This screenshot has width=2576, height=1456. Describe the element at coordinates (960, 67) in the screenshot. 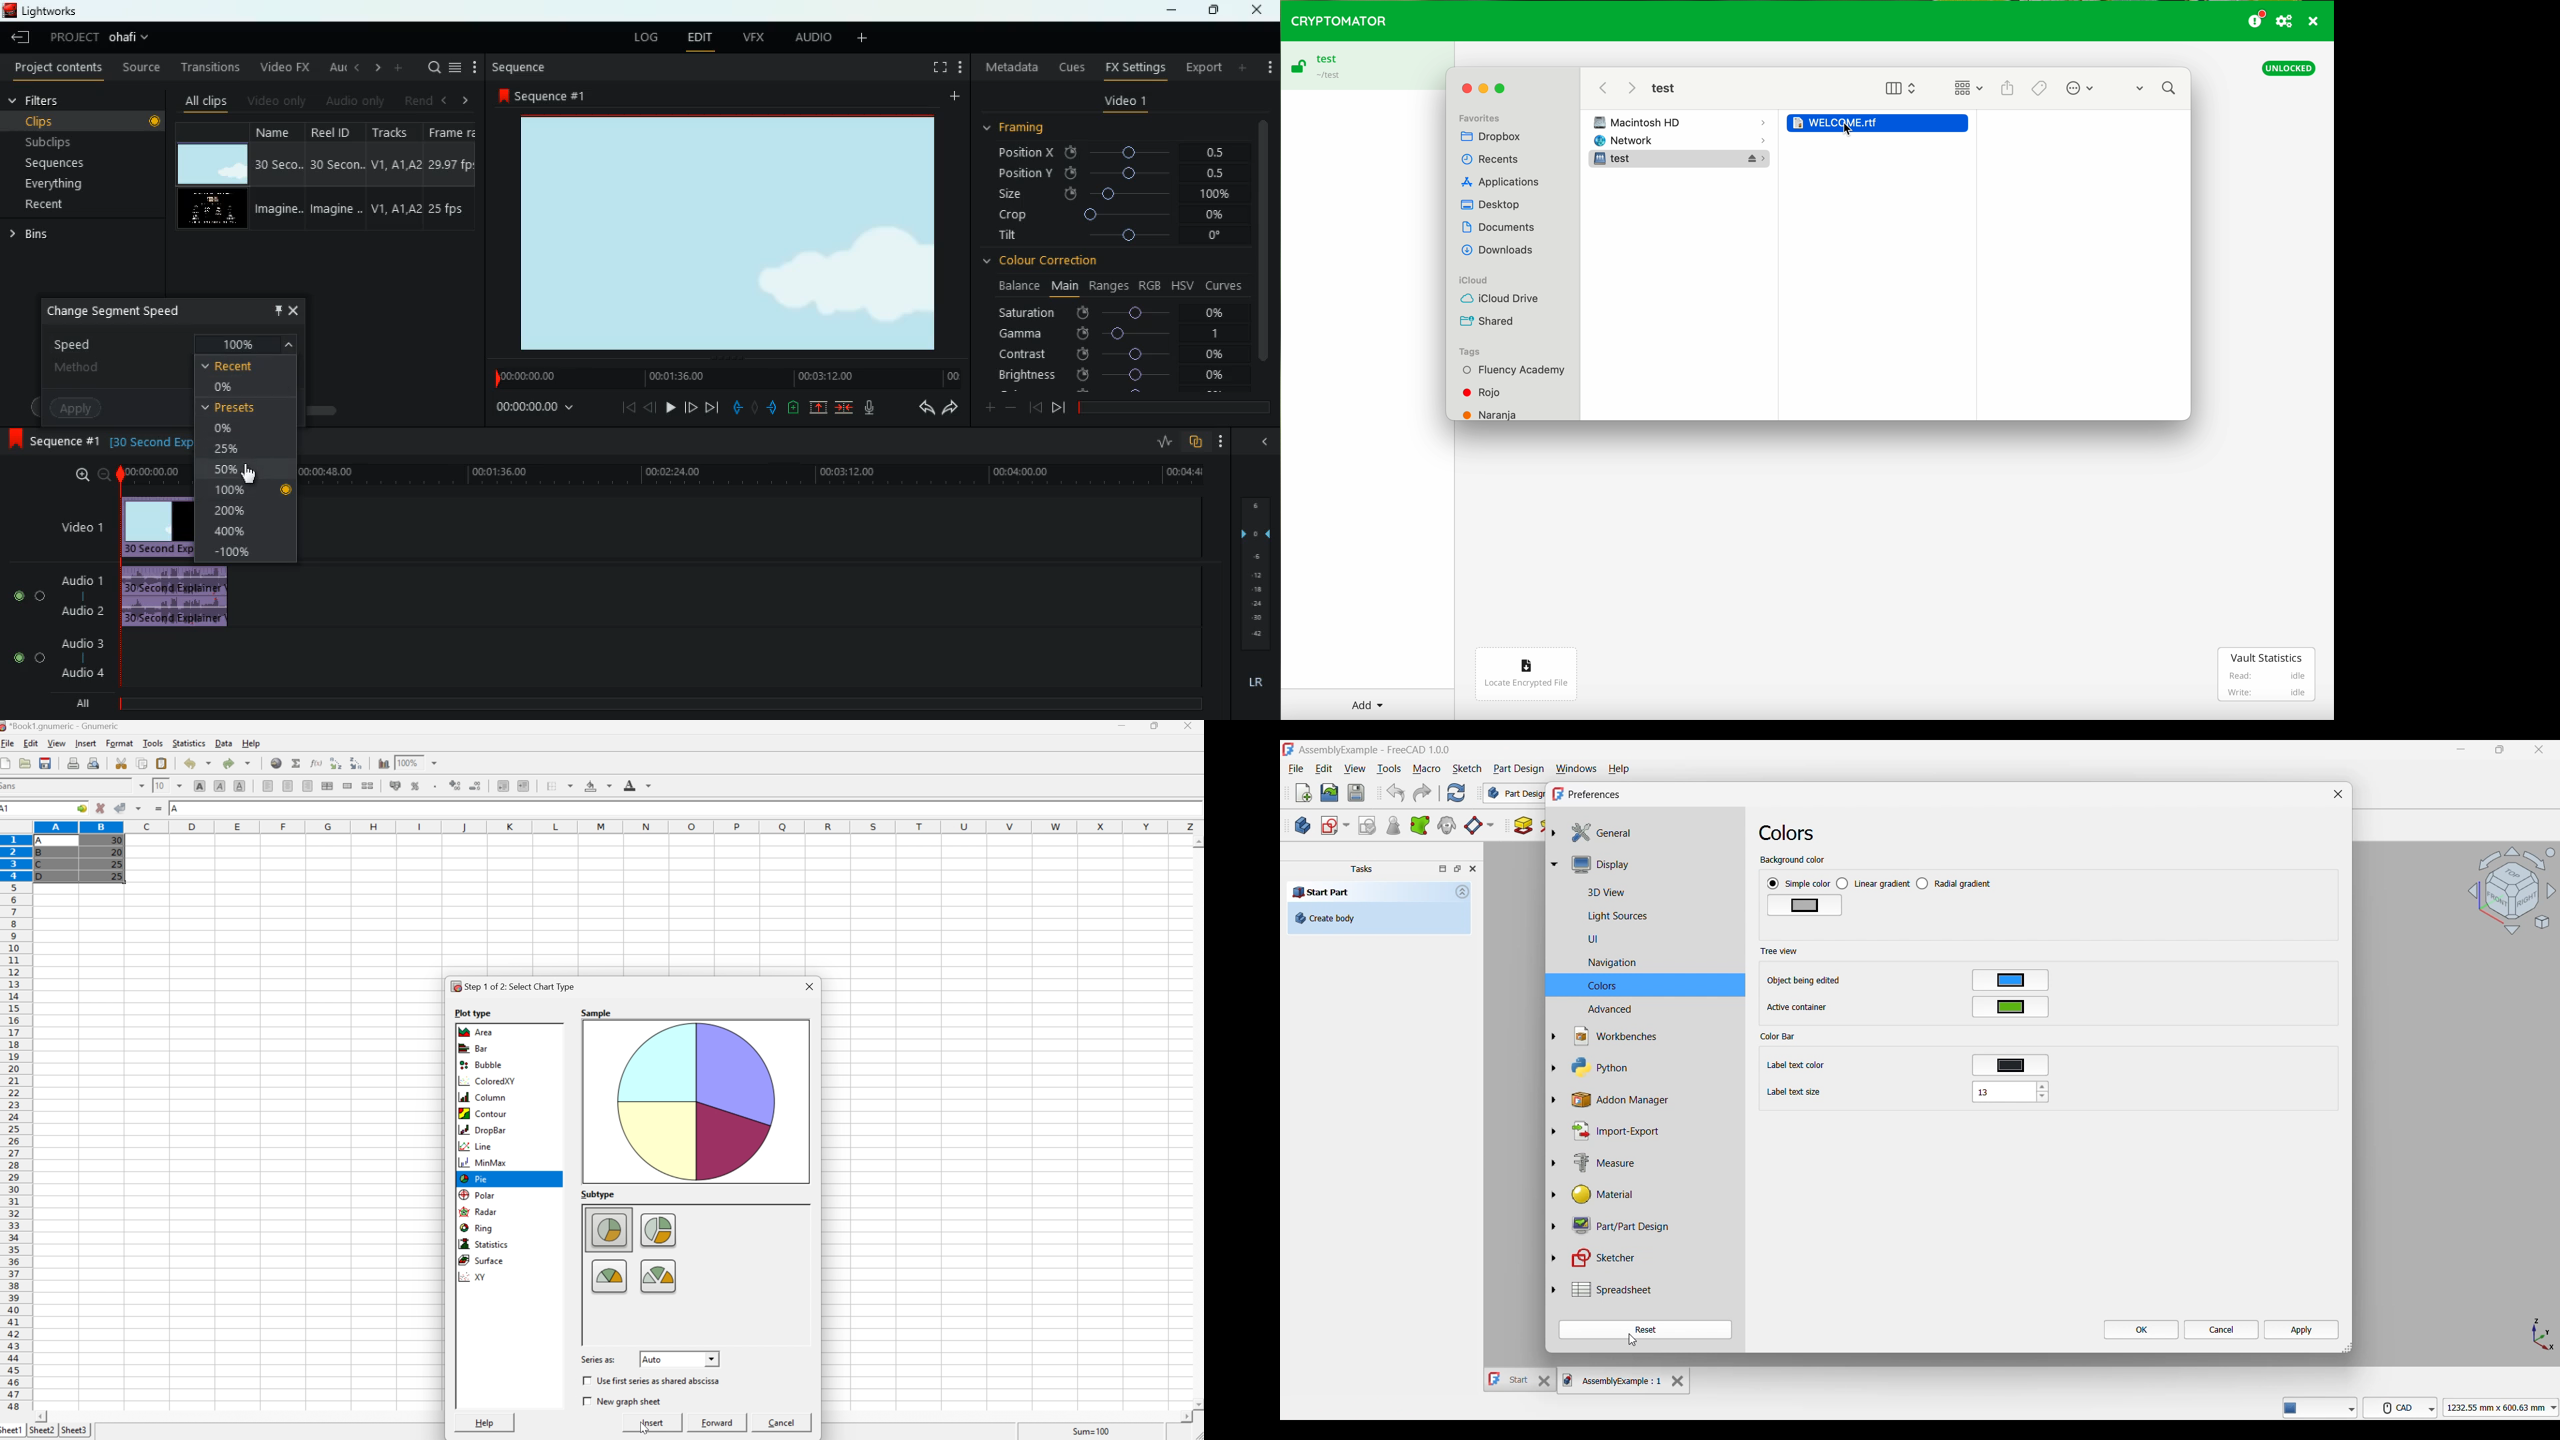

I see `more` at that location.